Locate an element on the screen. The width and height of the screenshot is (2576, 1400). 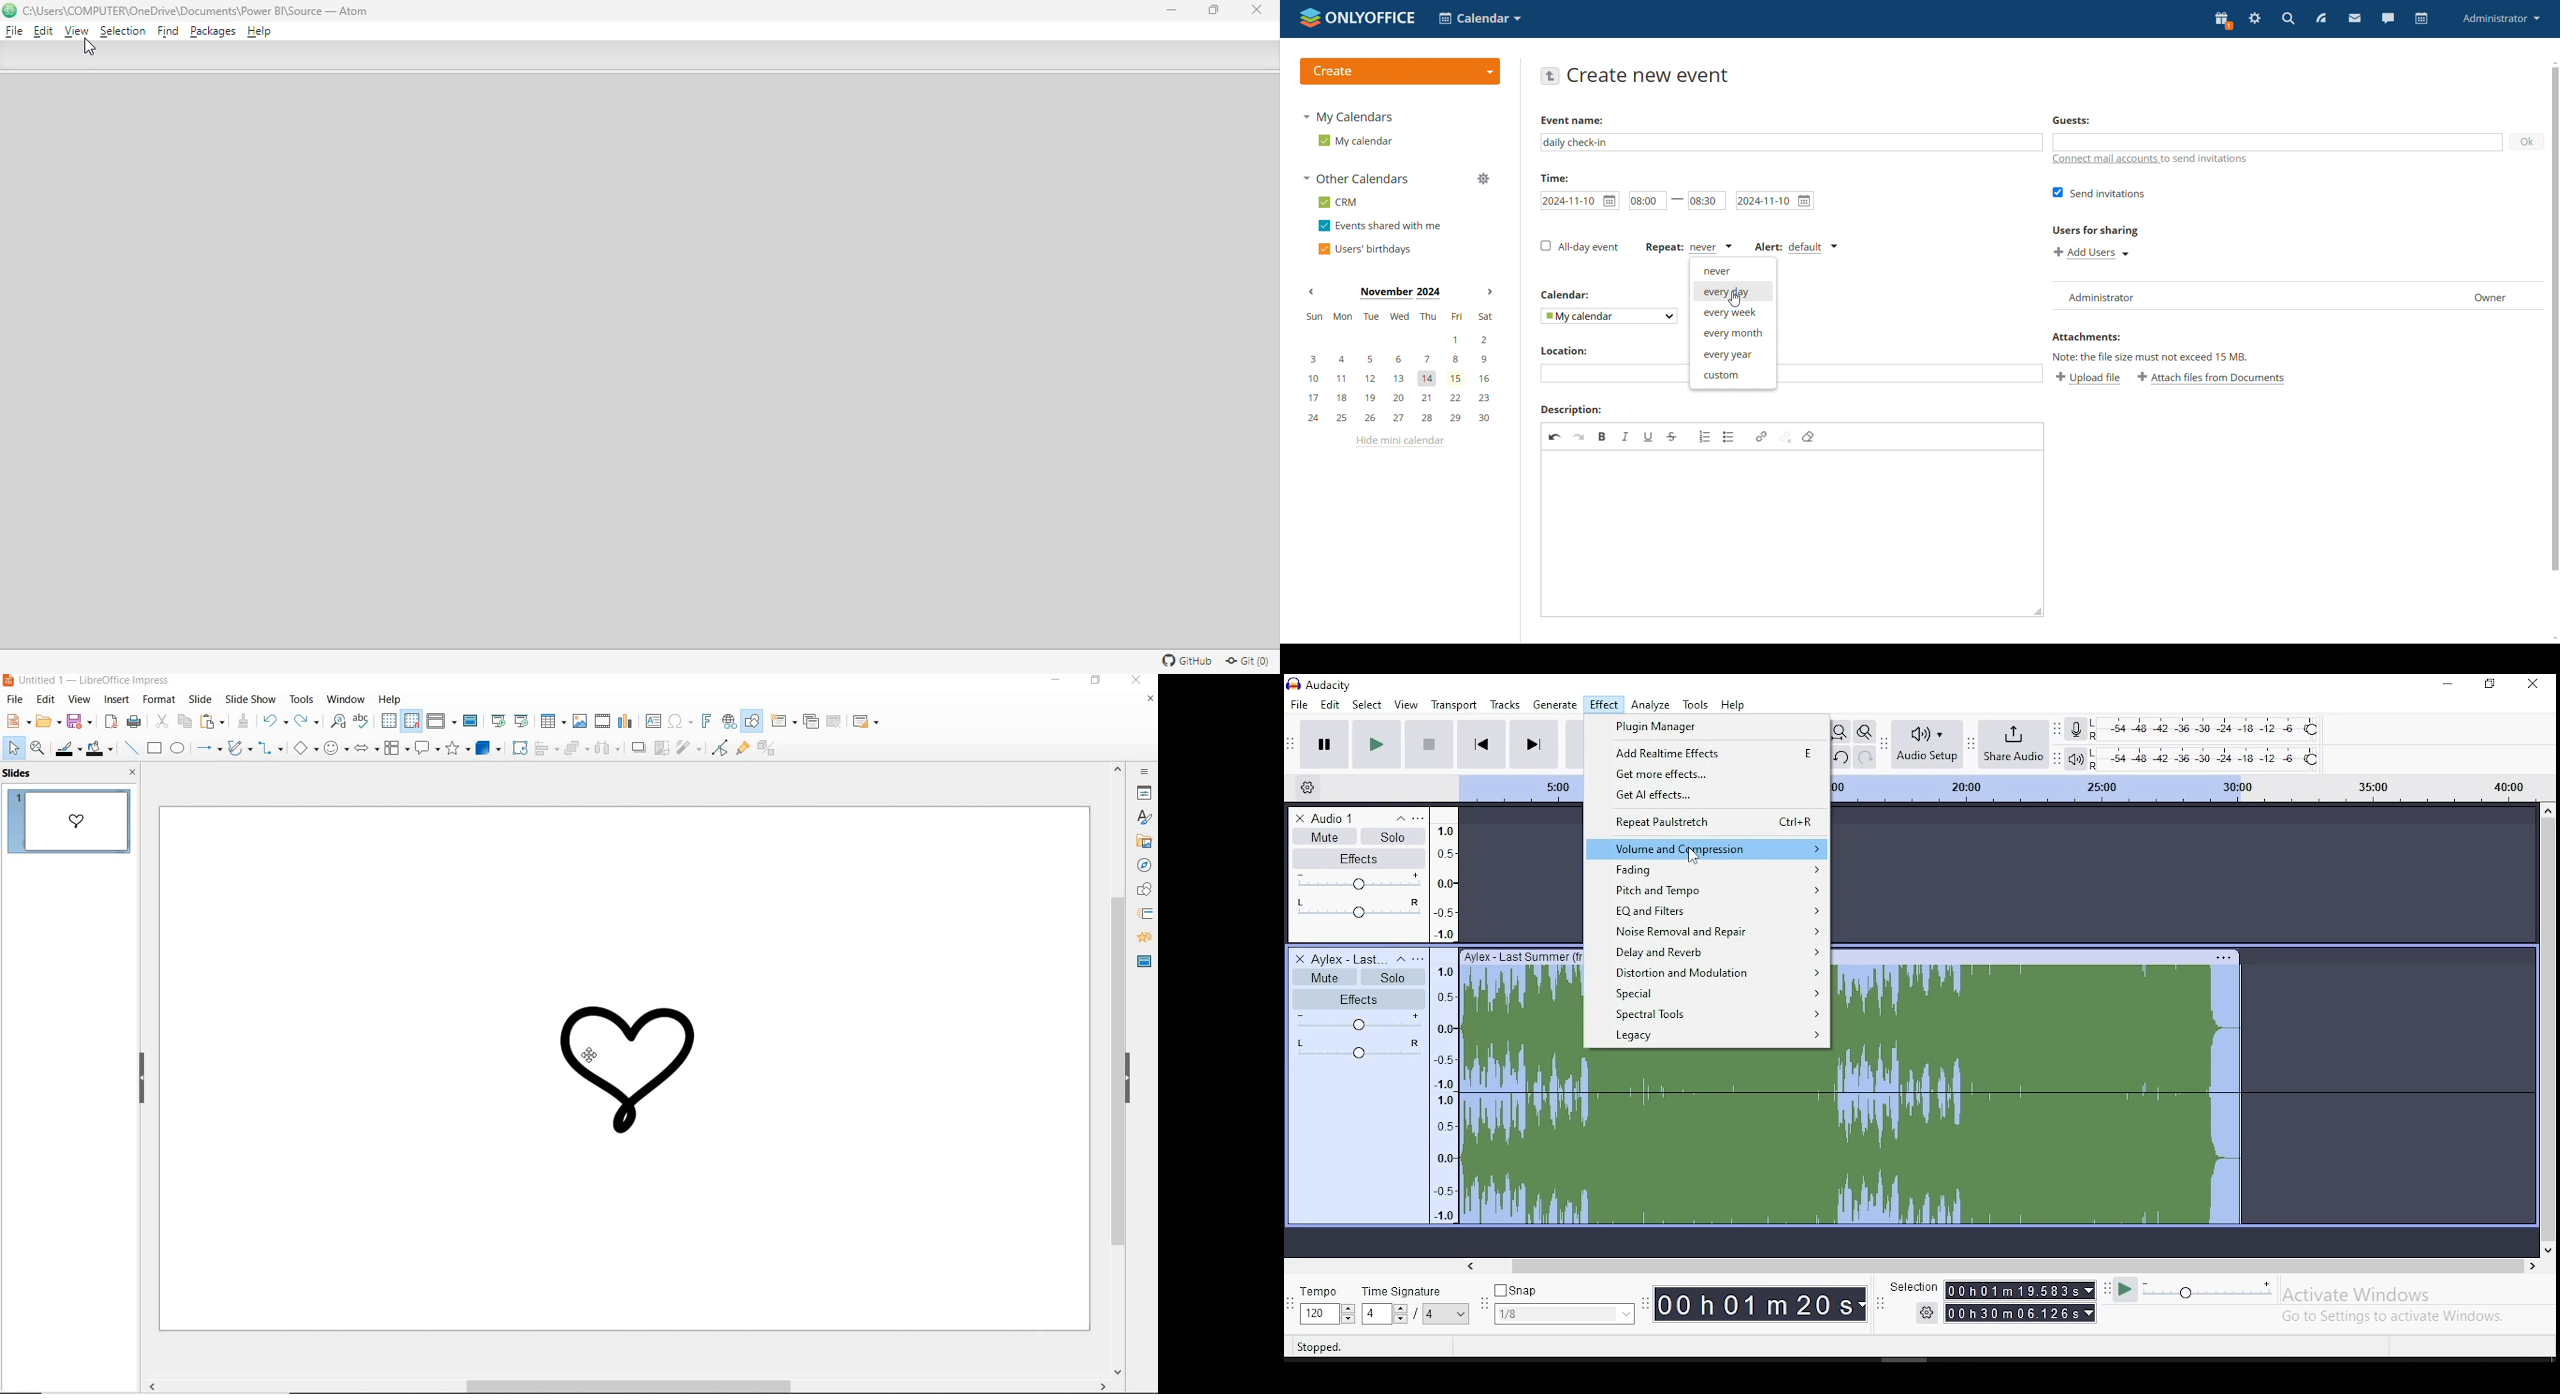
audio setup is located at coordinates (1930, 744).